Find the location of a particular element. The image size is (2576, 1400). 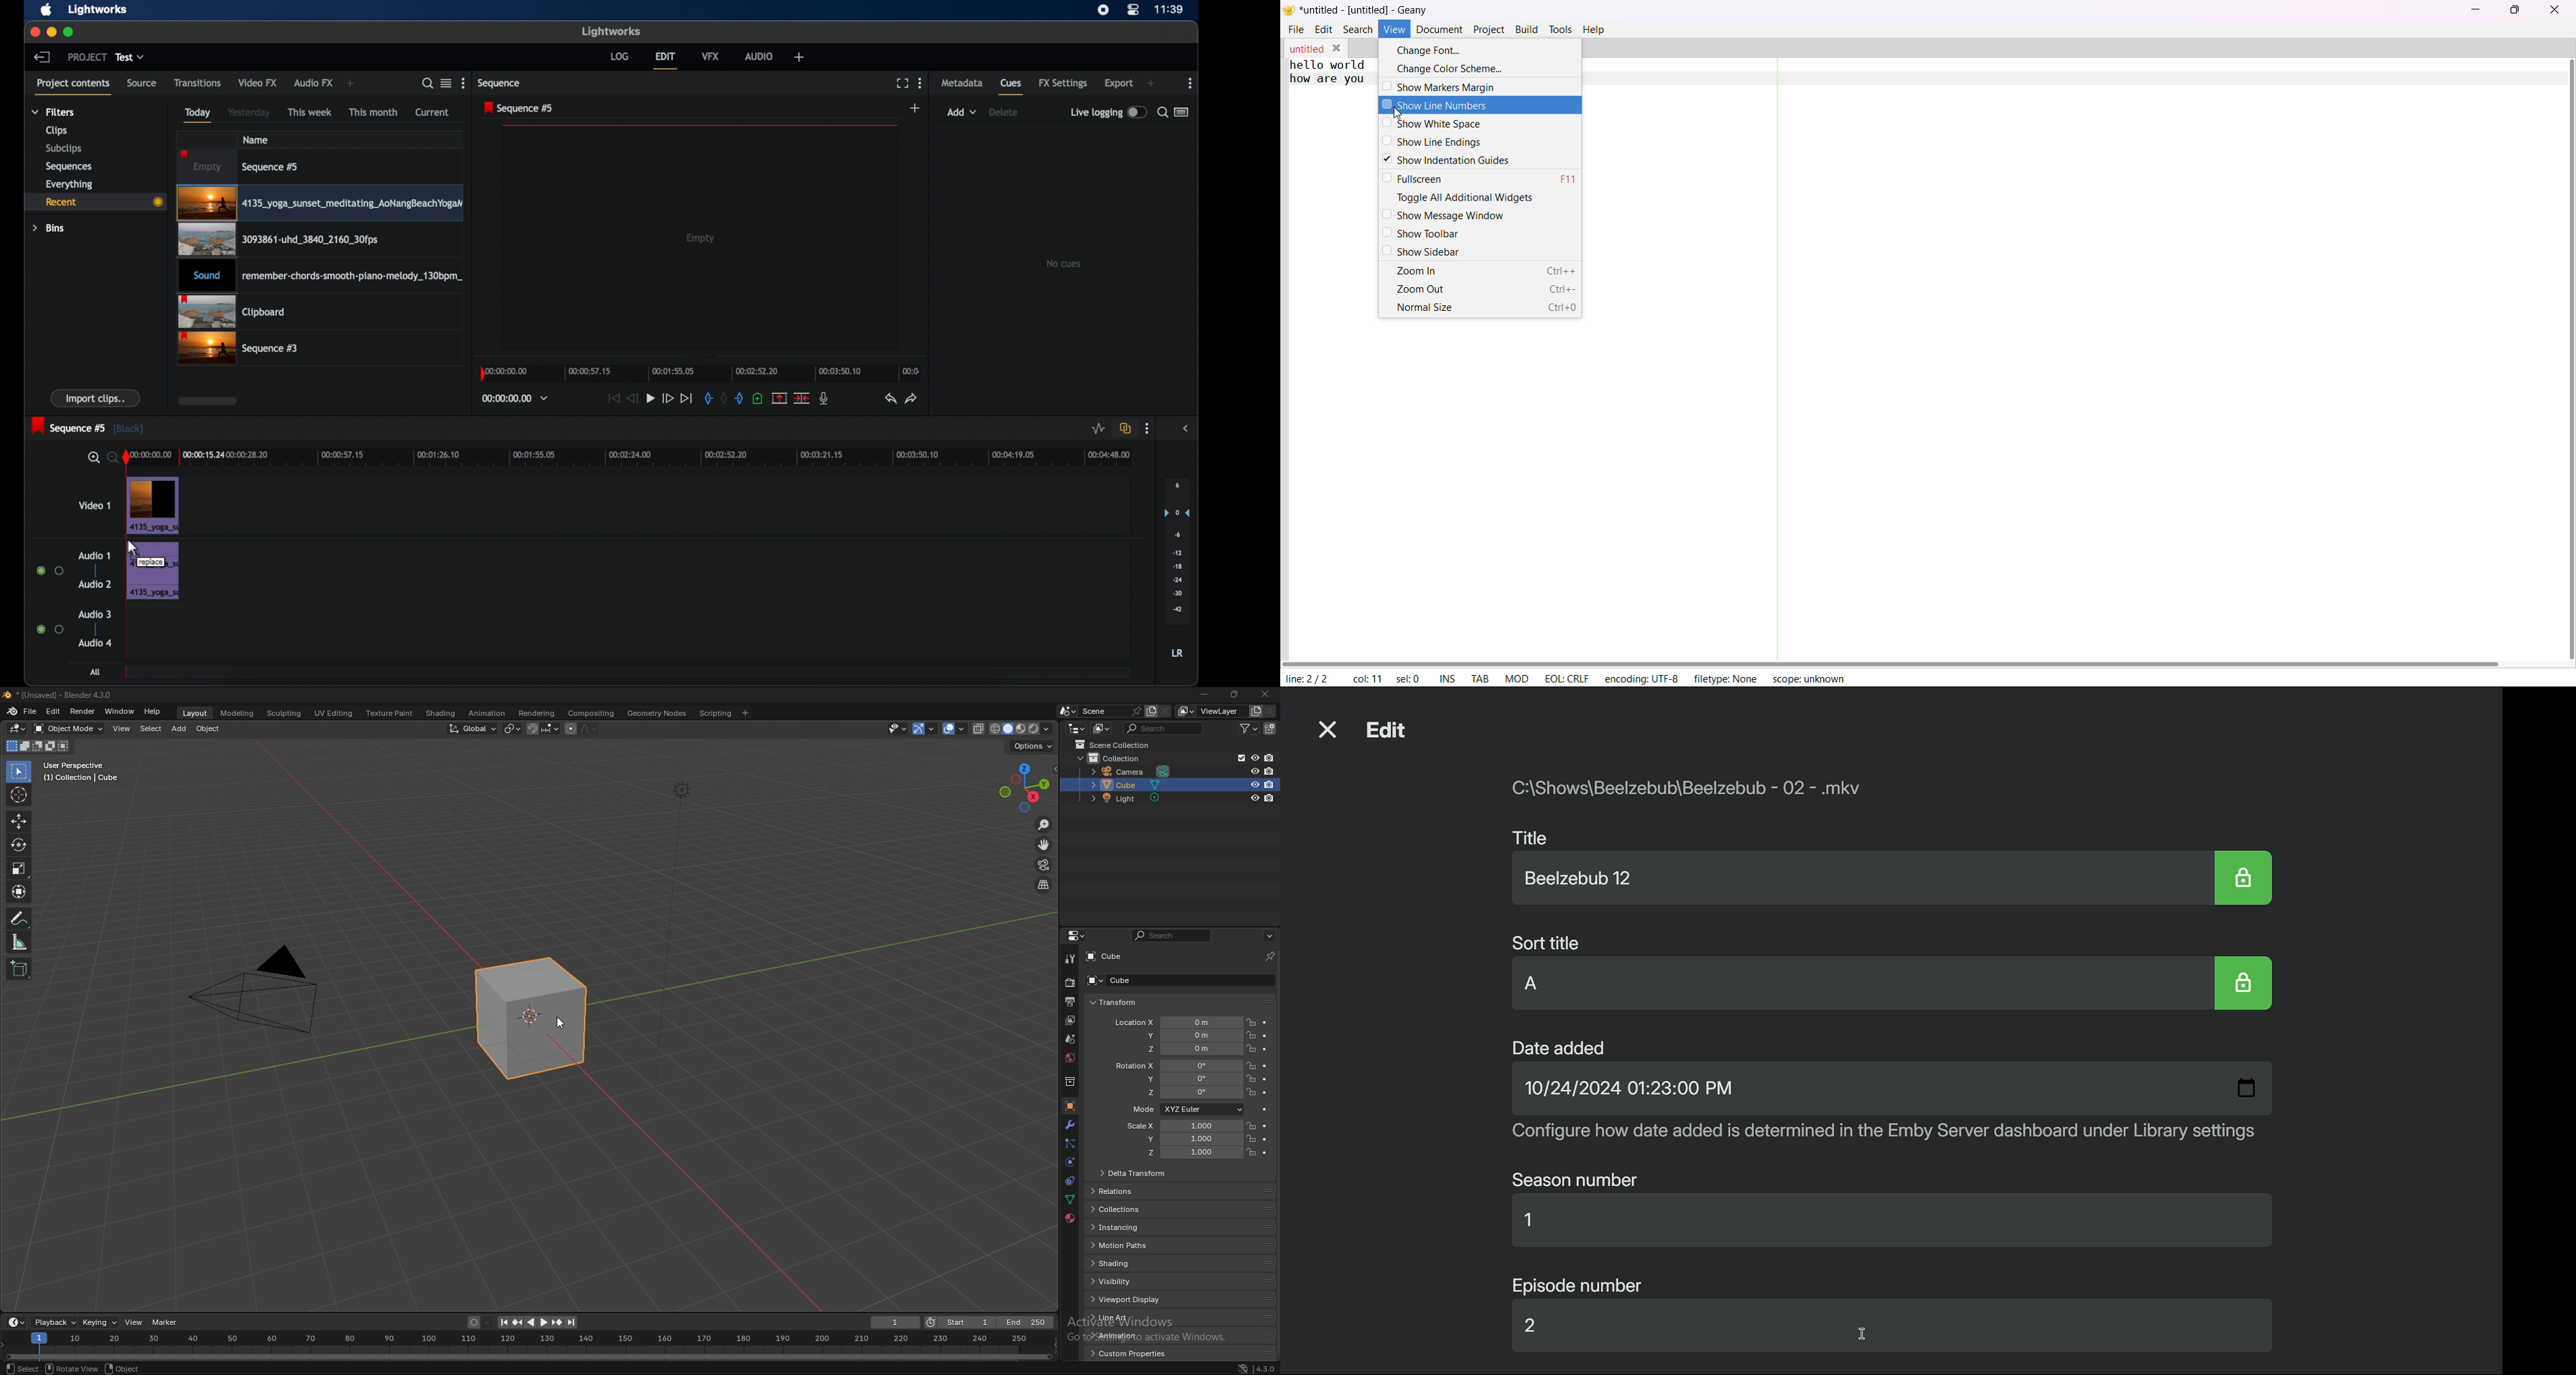

video 1 is located at coordinates (96, 506).